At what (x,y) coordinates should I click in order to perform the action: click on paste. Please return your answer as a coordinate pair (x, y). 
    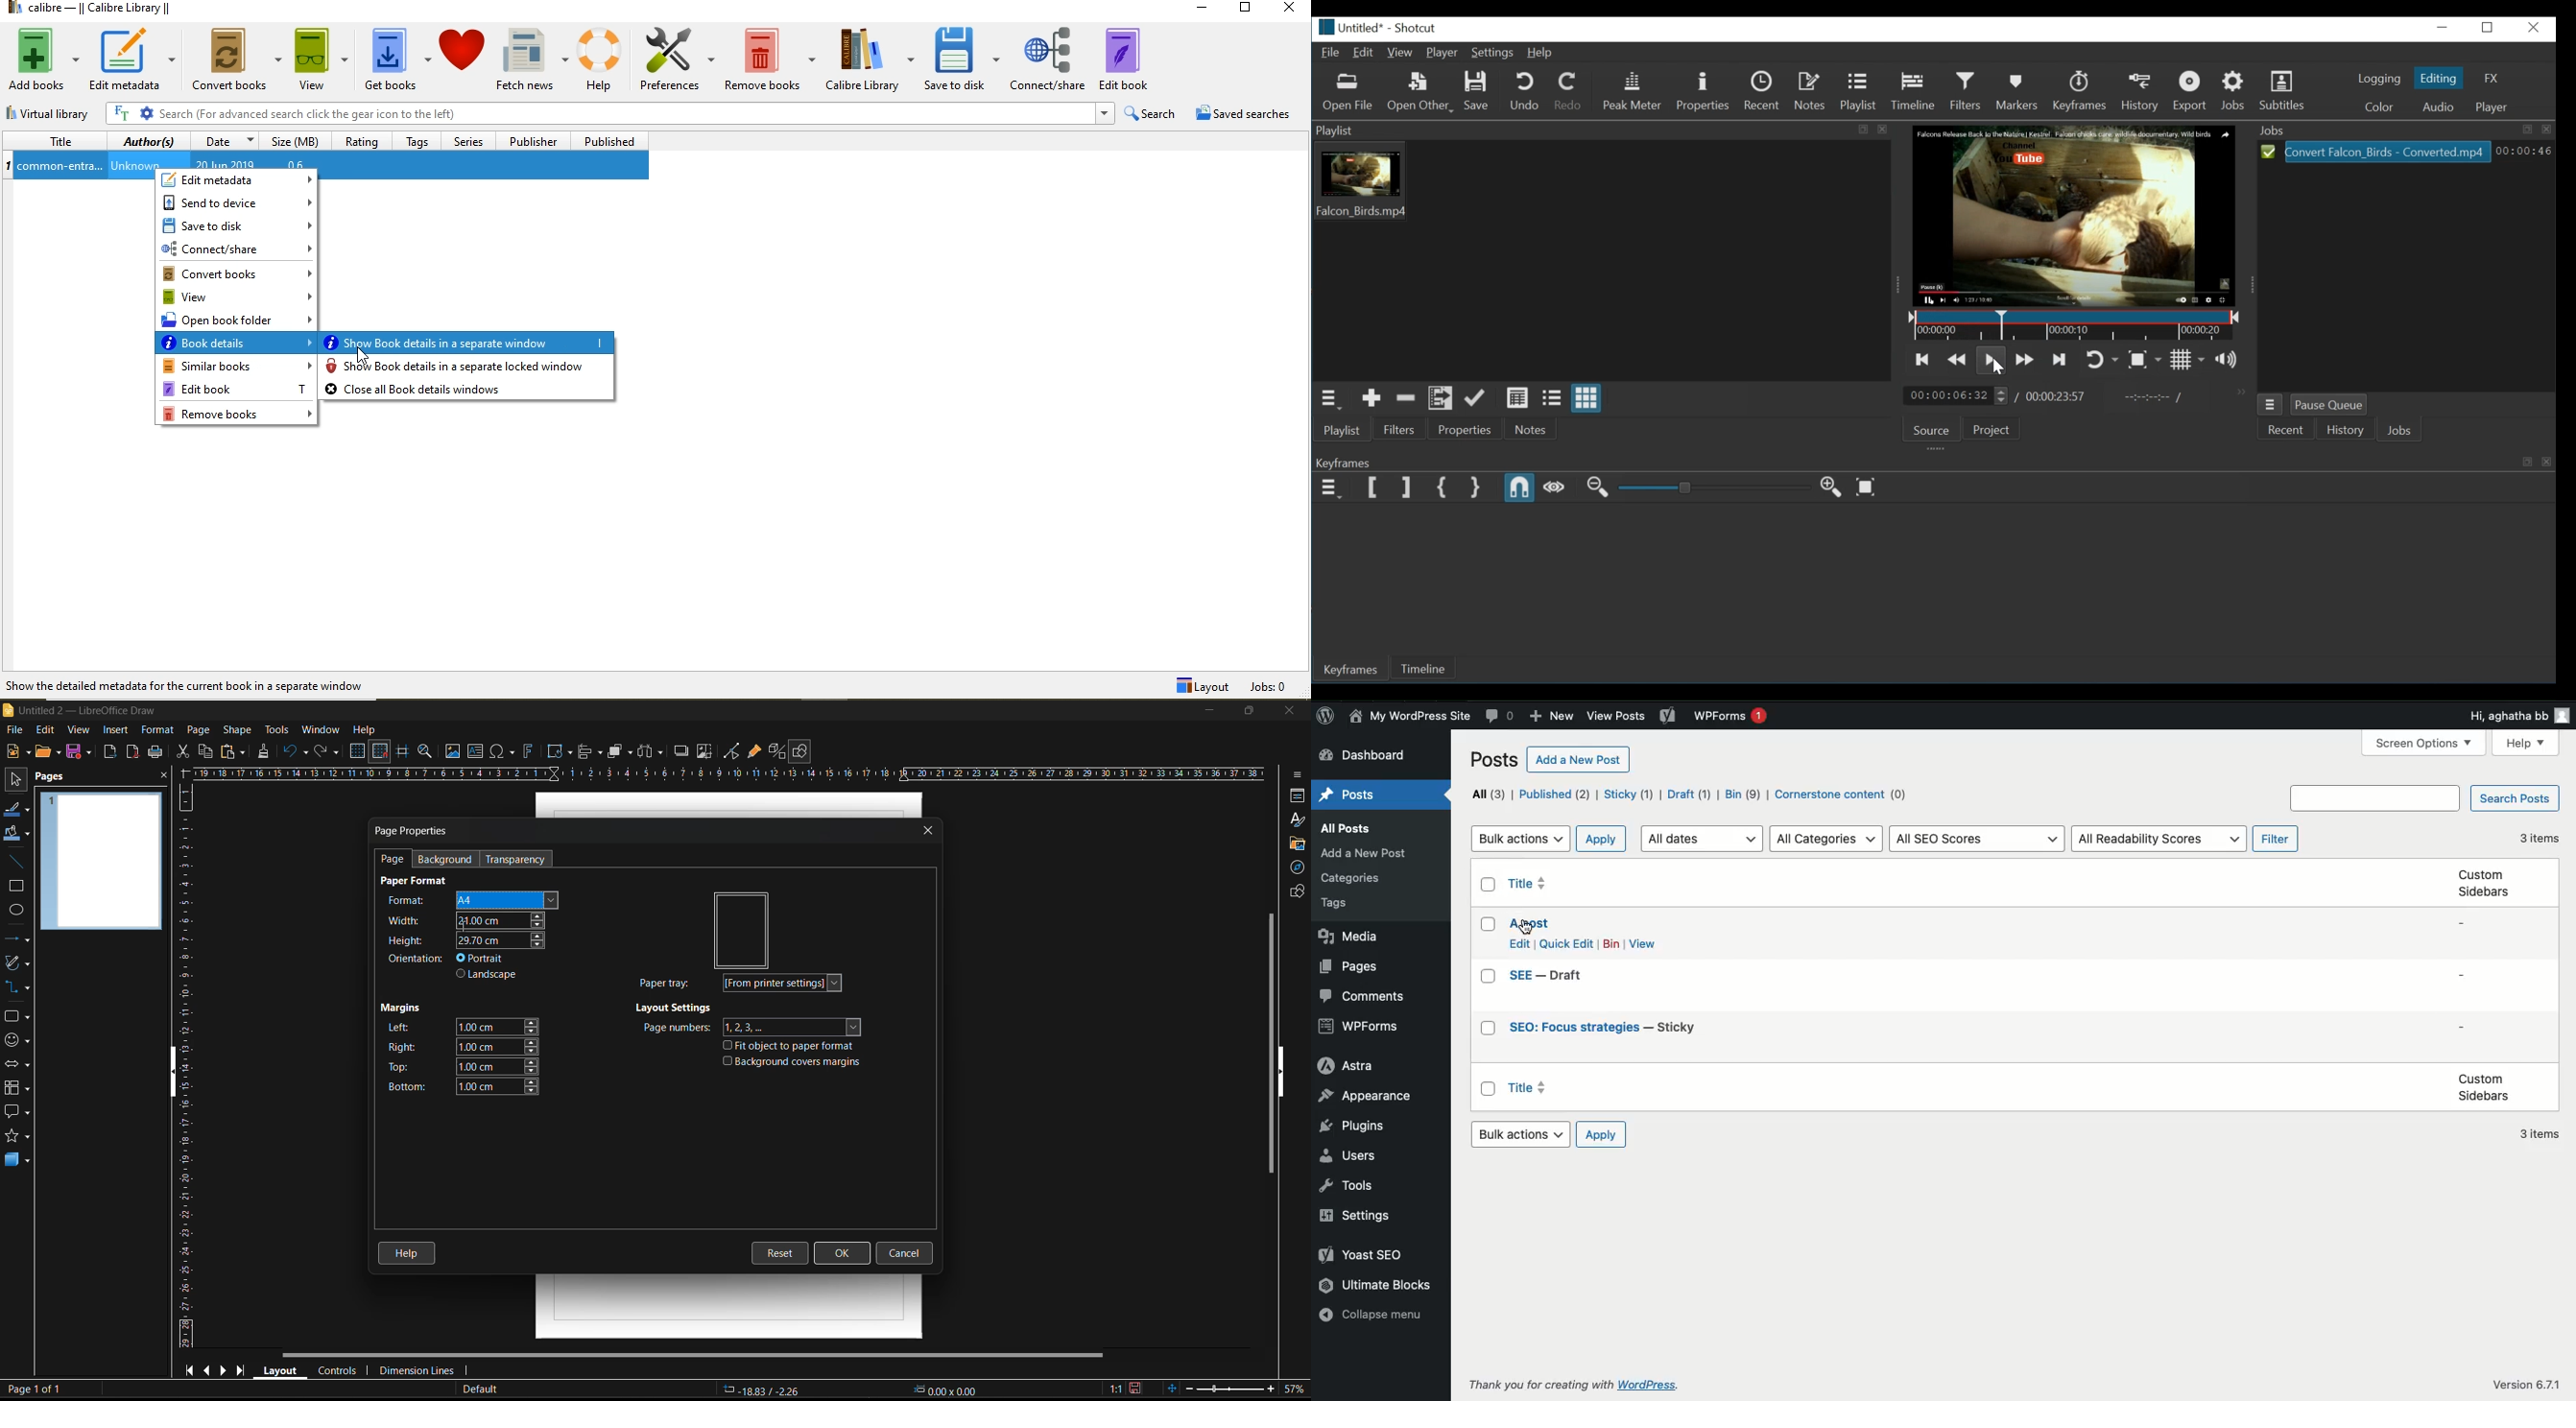
    Looking at the image, I should click on (231, 752).